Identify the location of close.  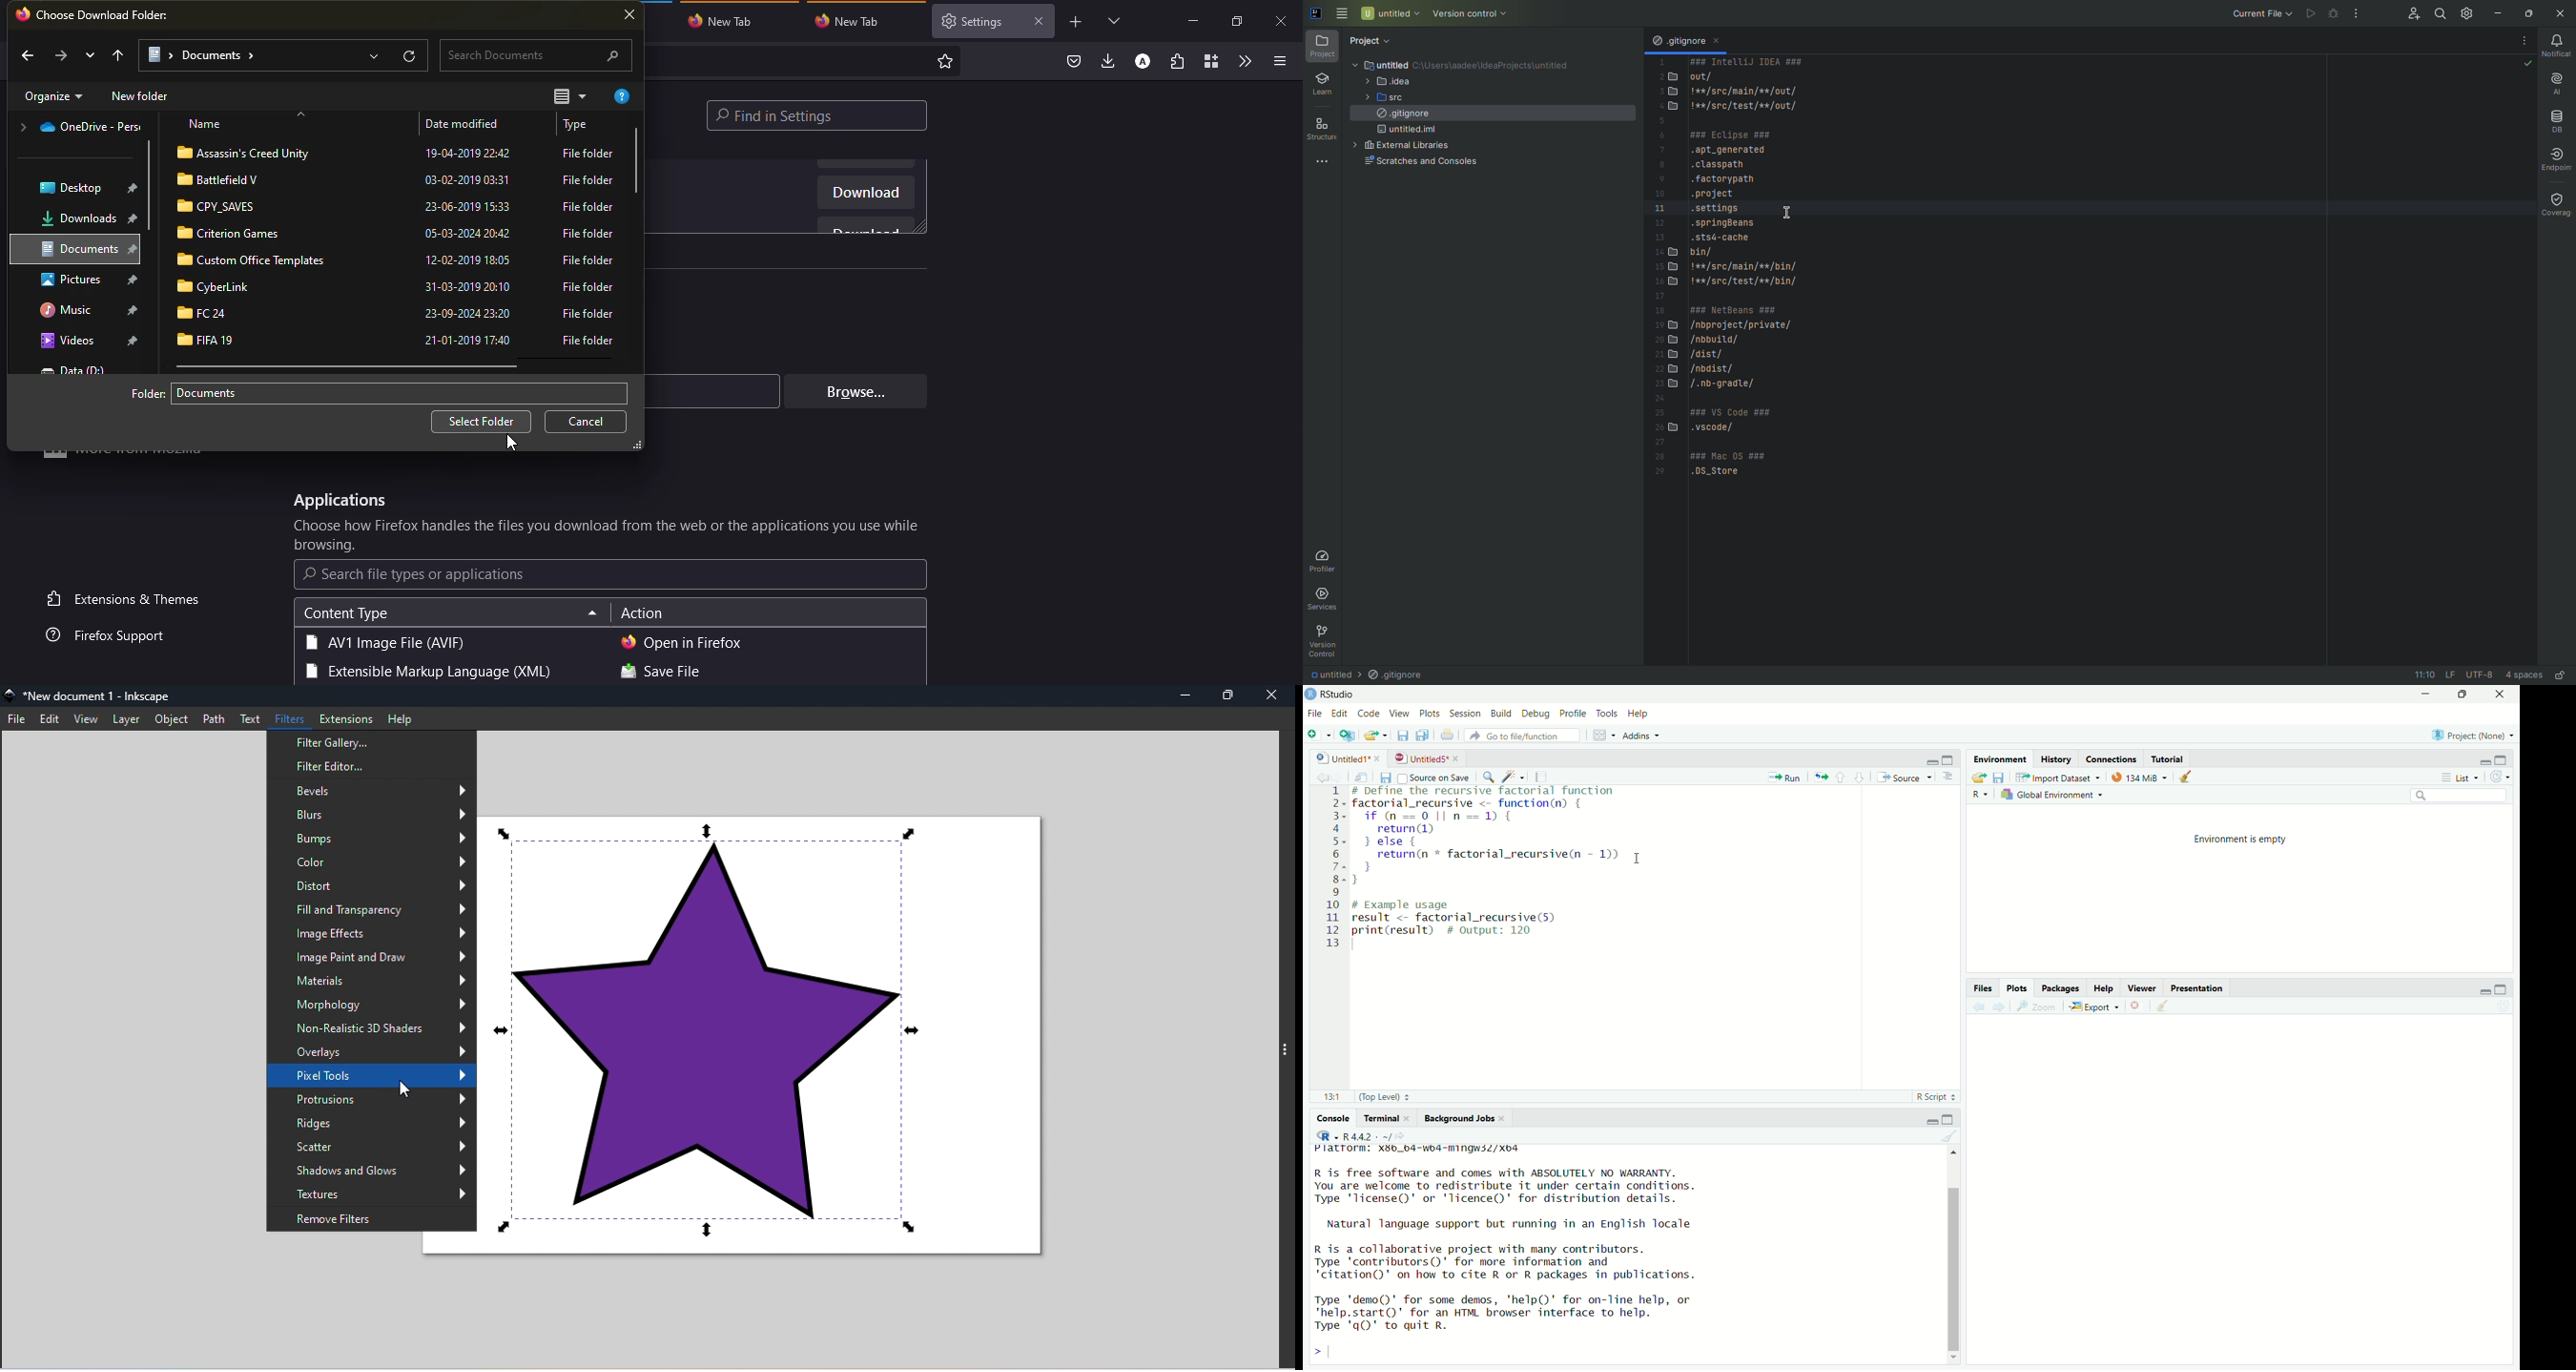
(1038, 21).